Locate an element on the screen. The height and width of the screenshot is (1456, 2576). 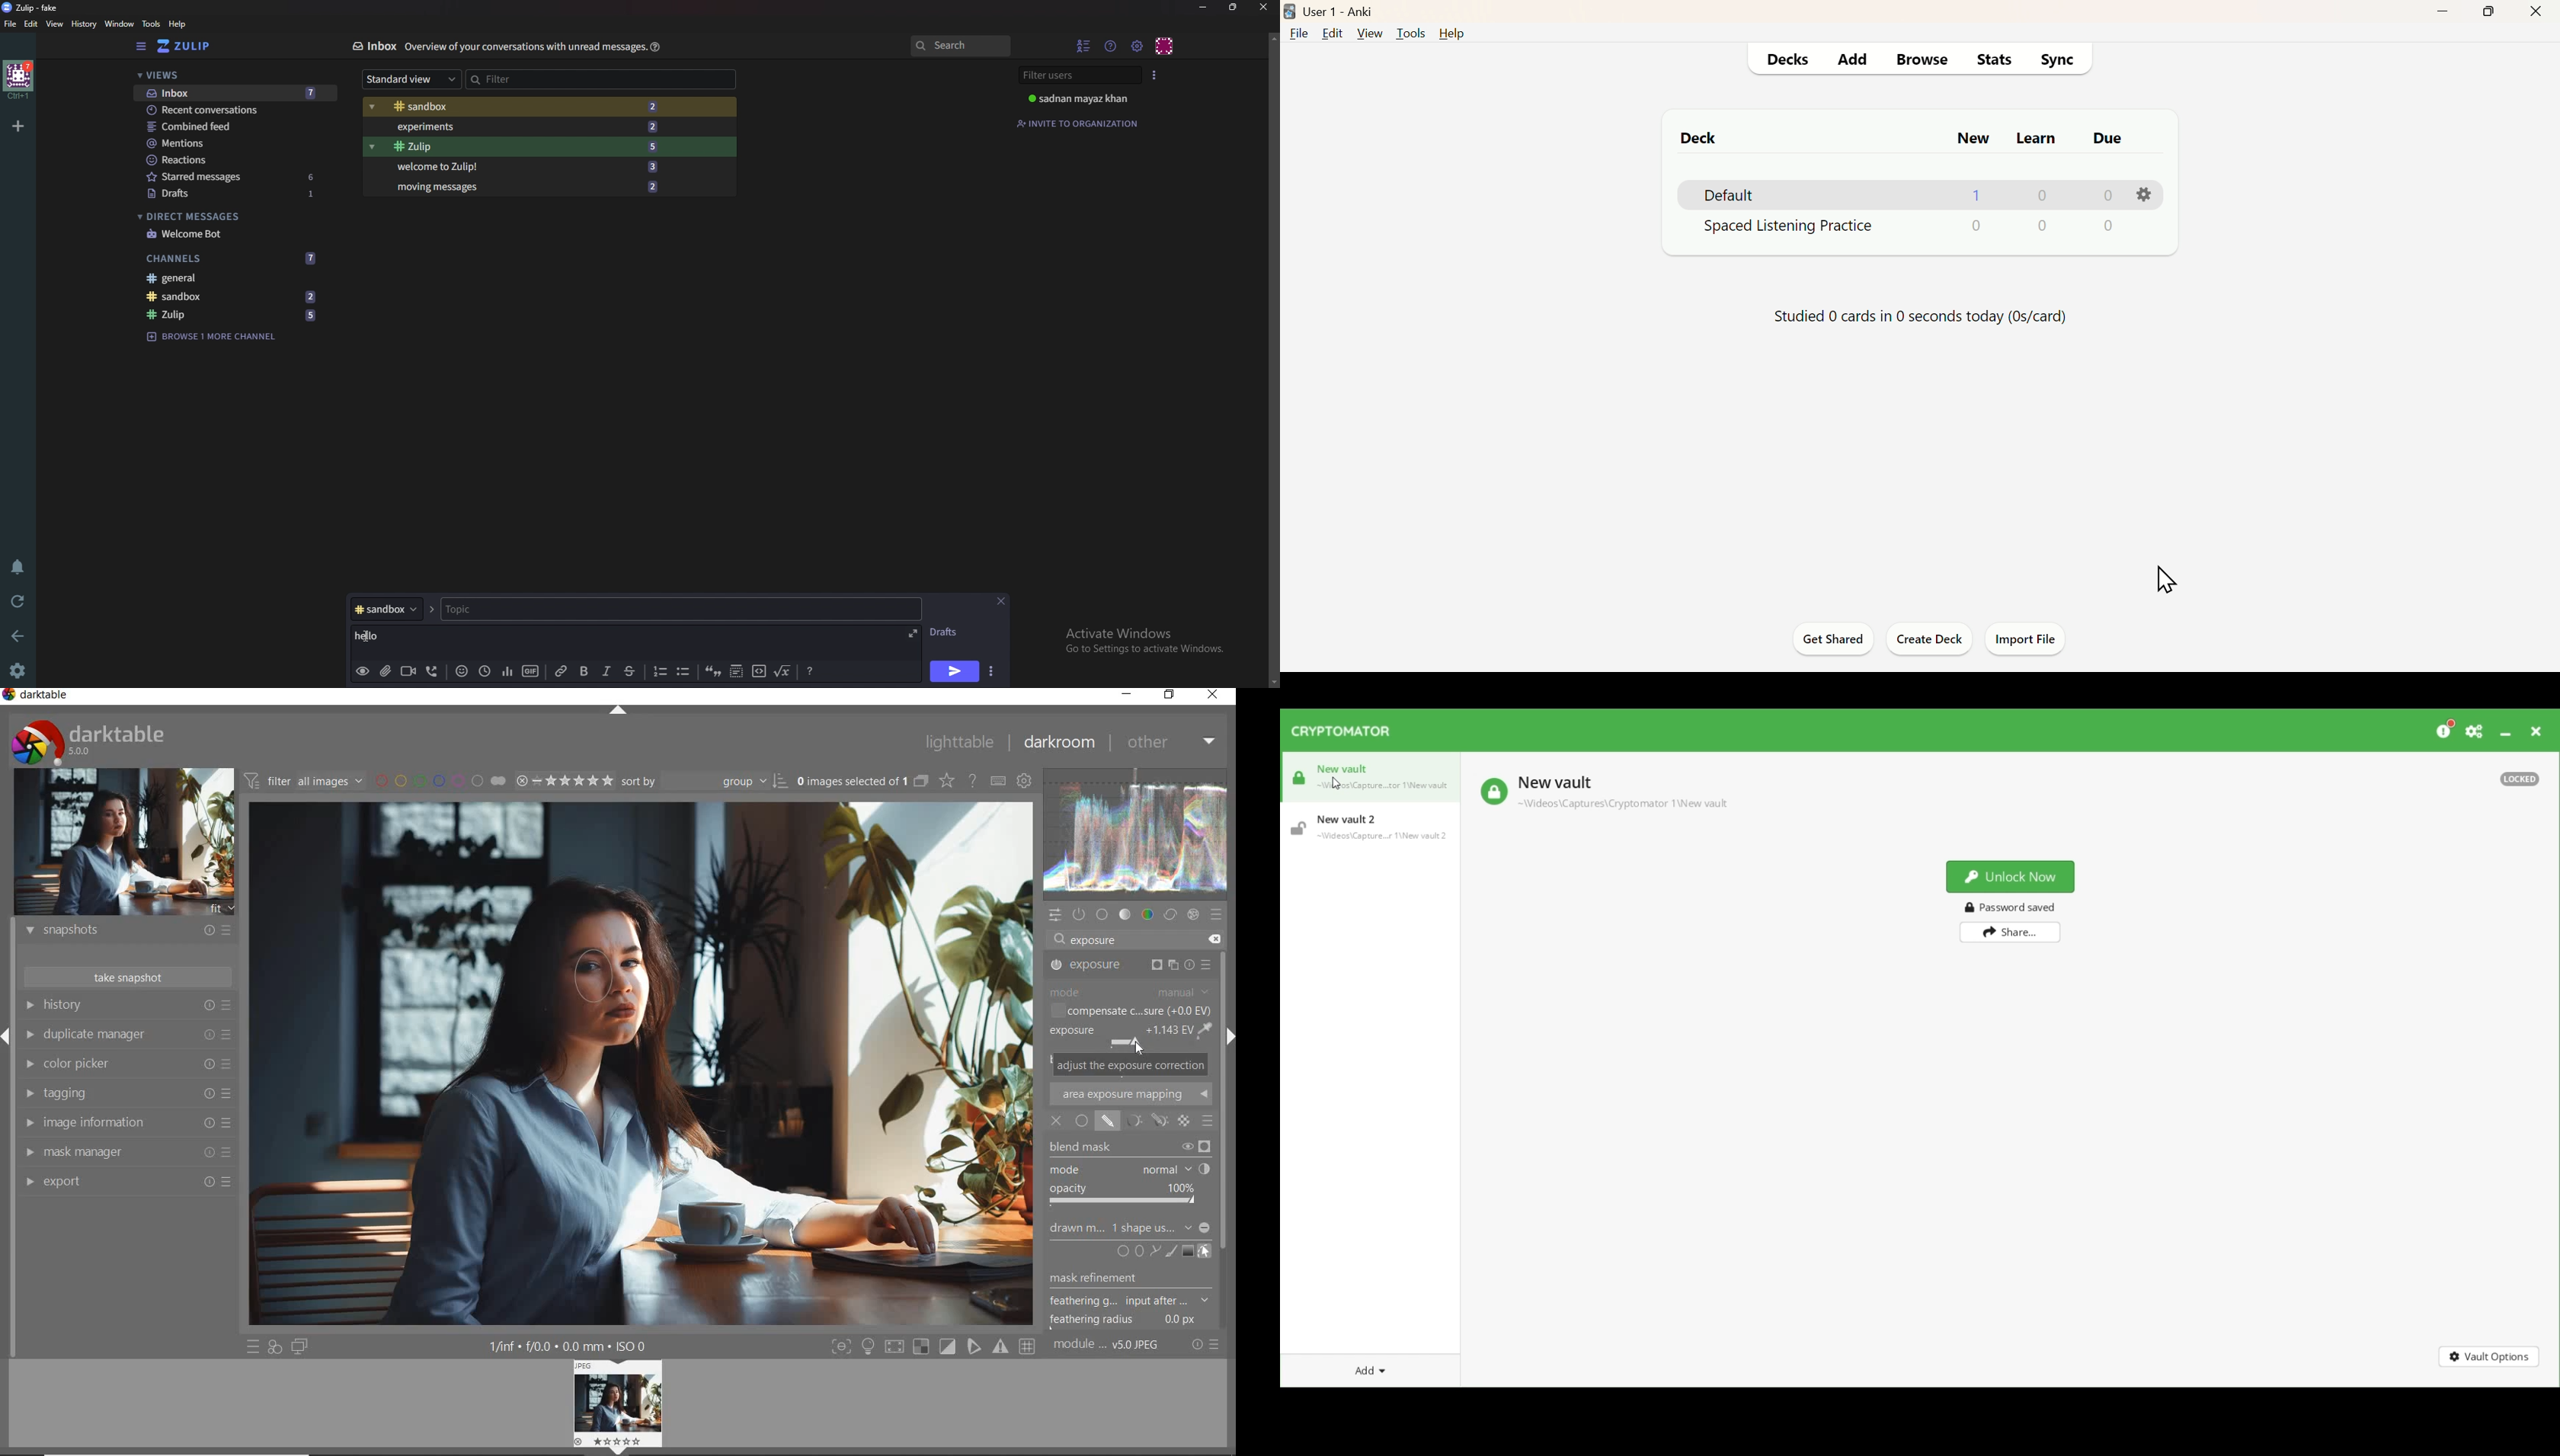
send is located at coordinates (956, 670).